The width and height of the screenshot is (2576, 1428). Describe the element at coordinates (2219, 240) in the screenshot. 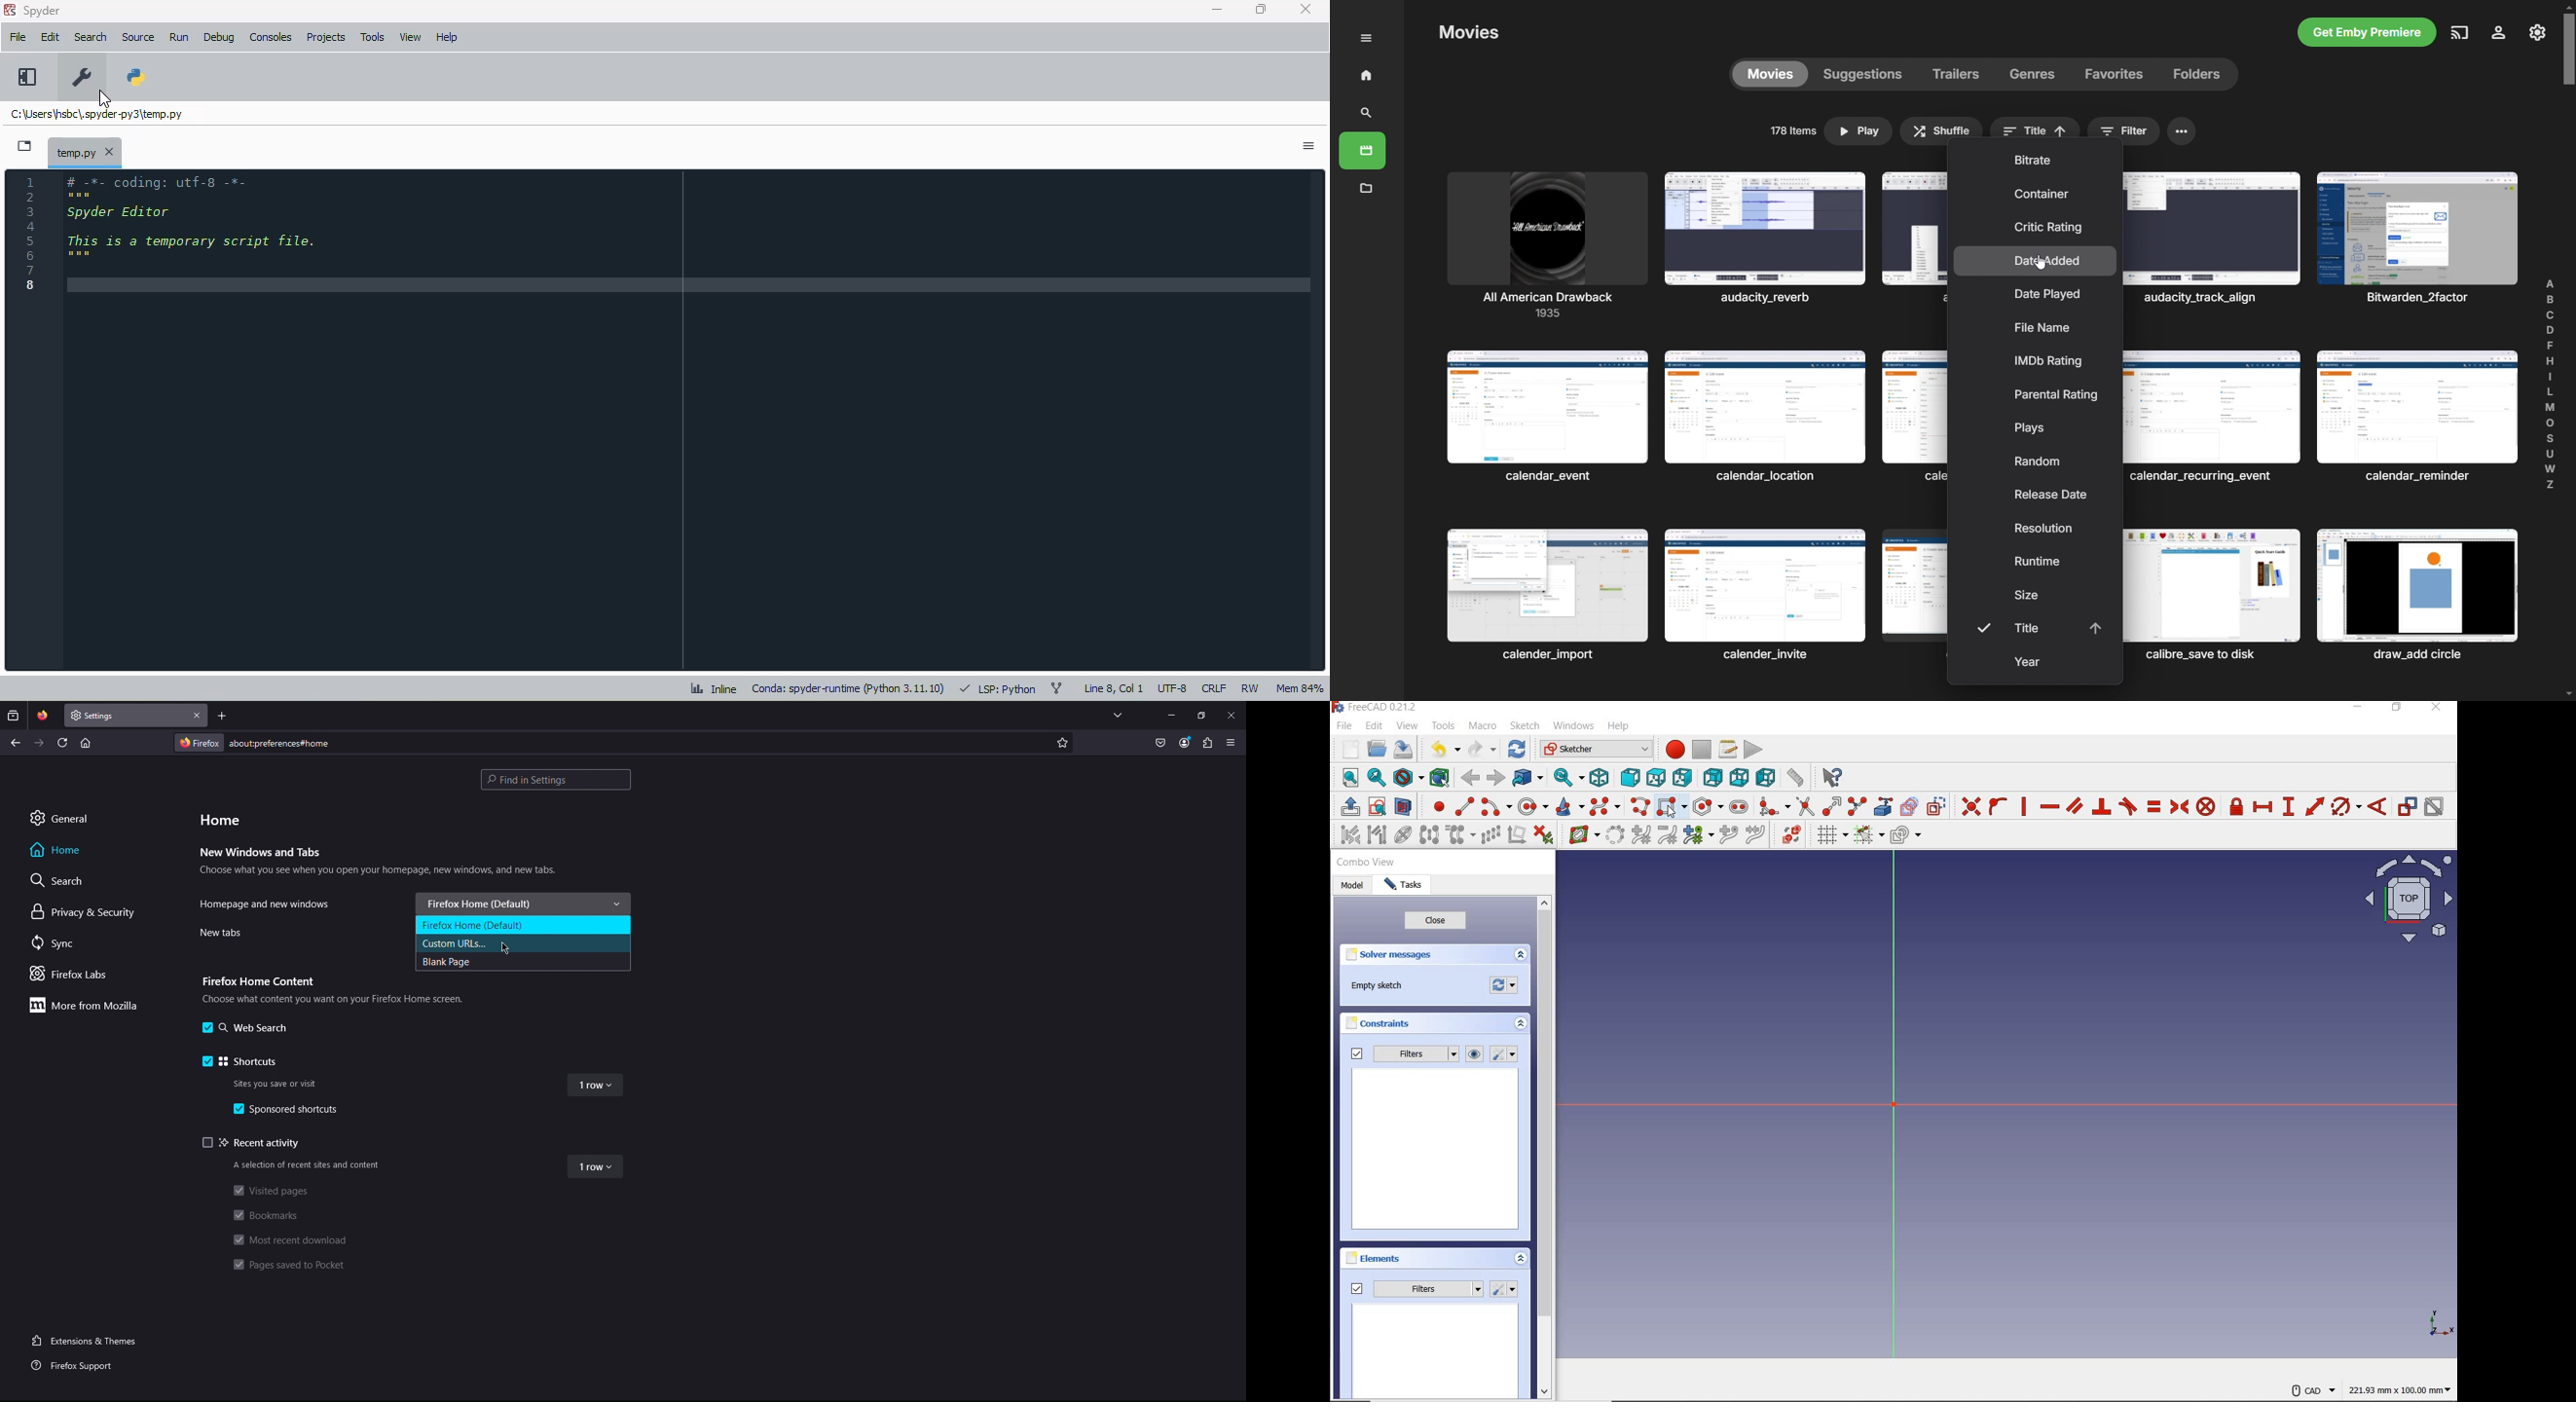

I see `` at that location.